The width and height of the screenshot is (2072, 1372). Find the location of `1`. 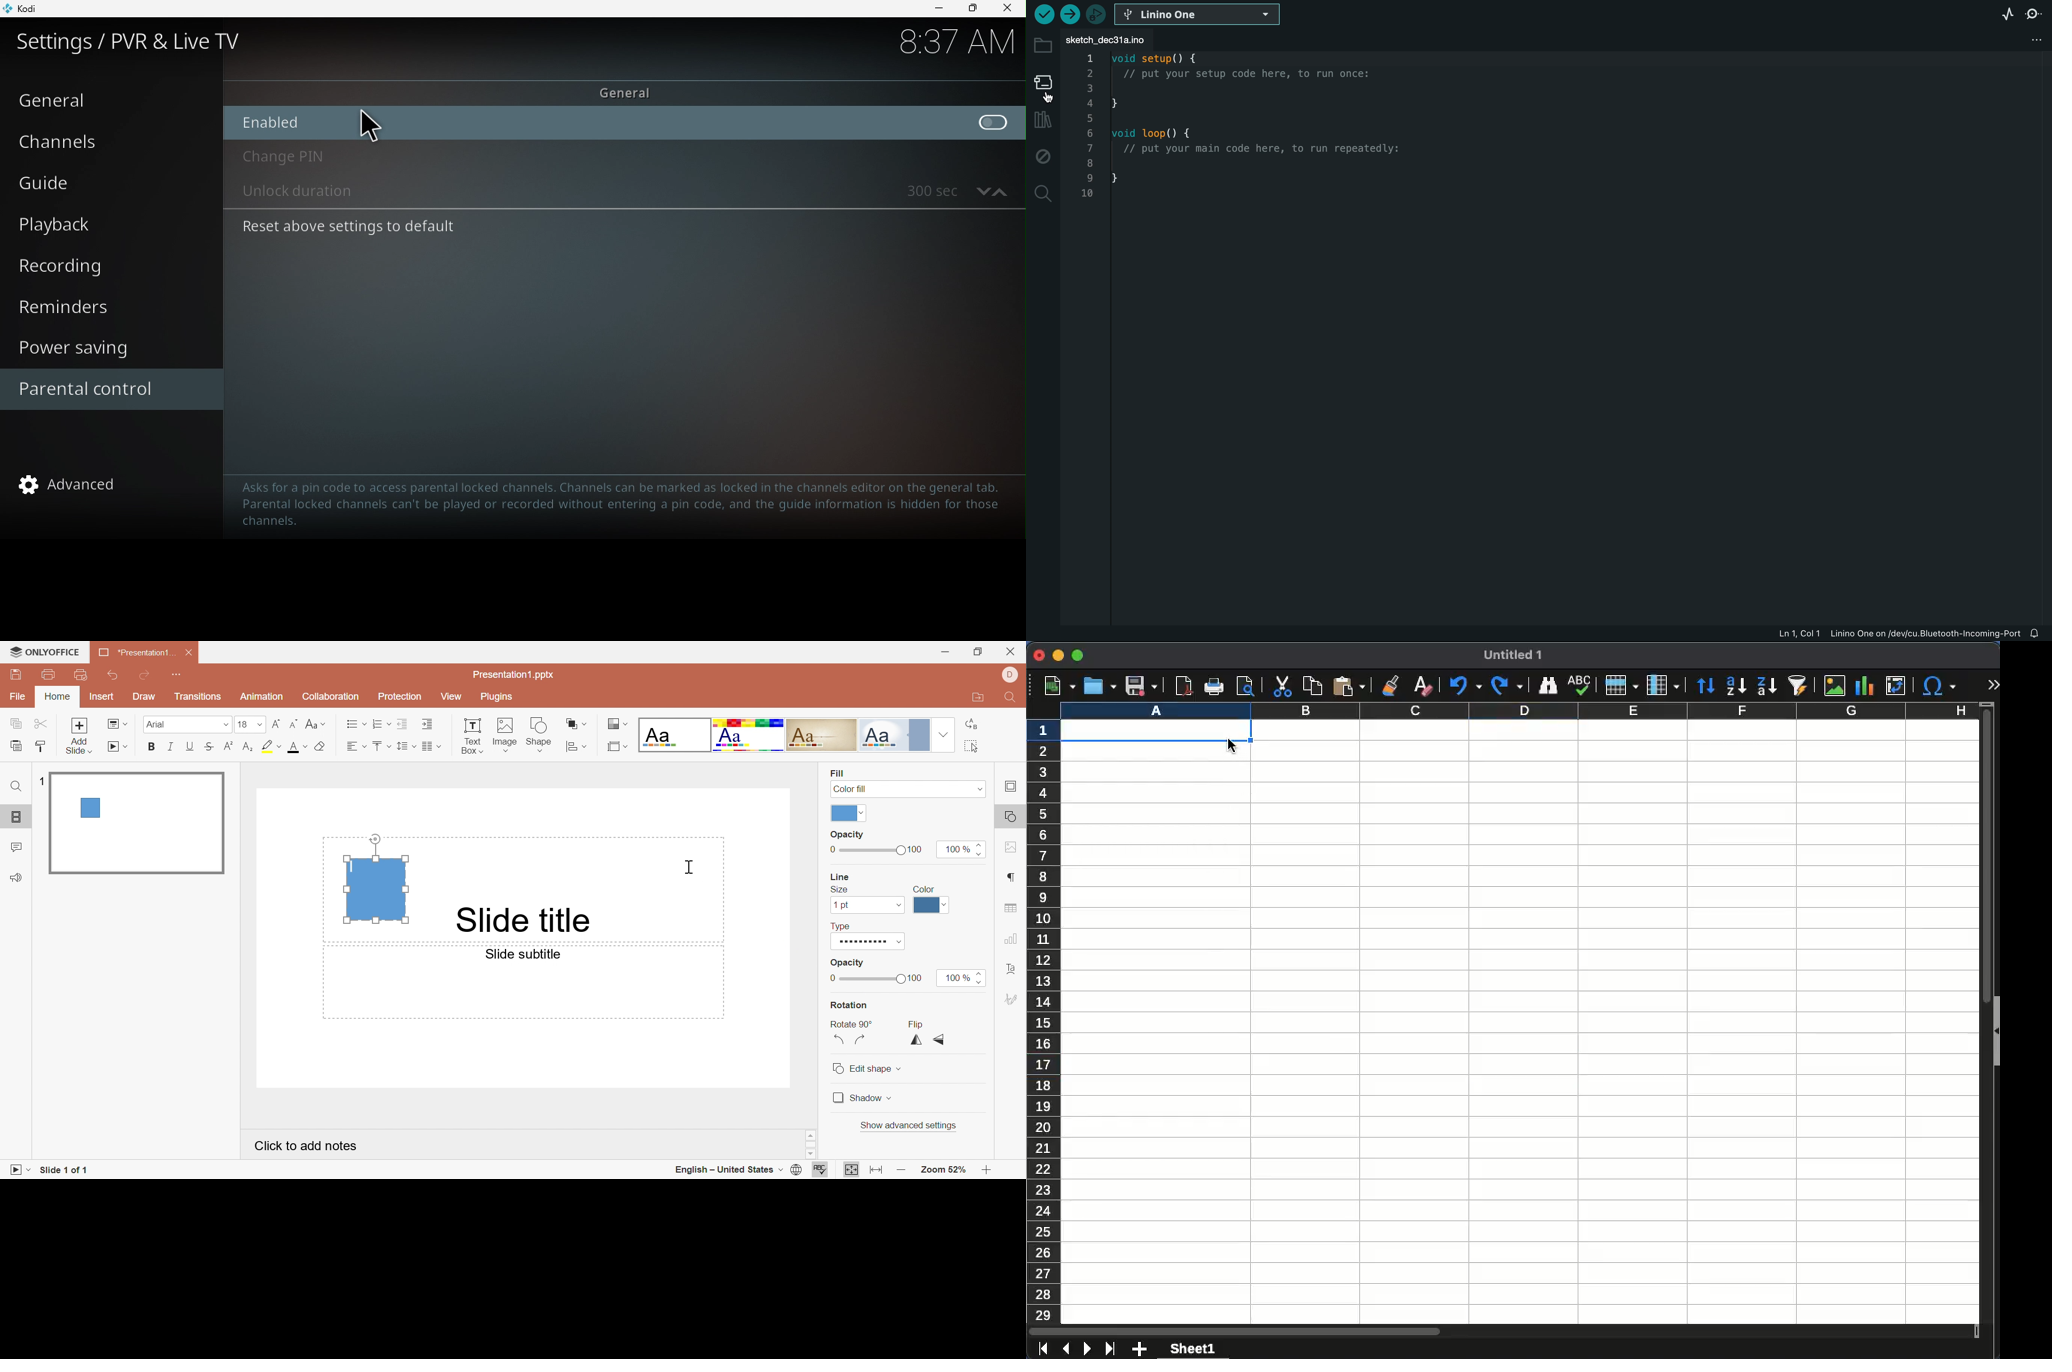

1 is located at coordinates (41, 779).